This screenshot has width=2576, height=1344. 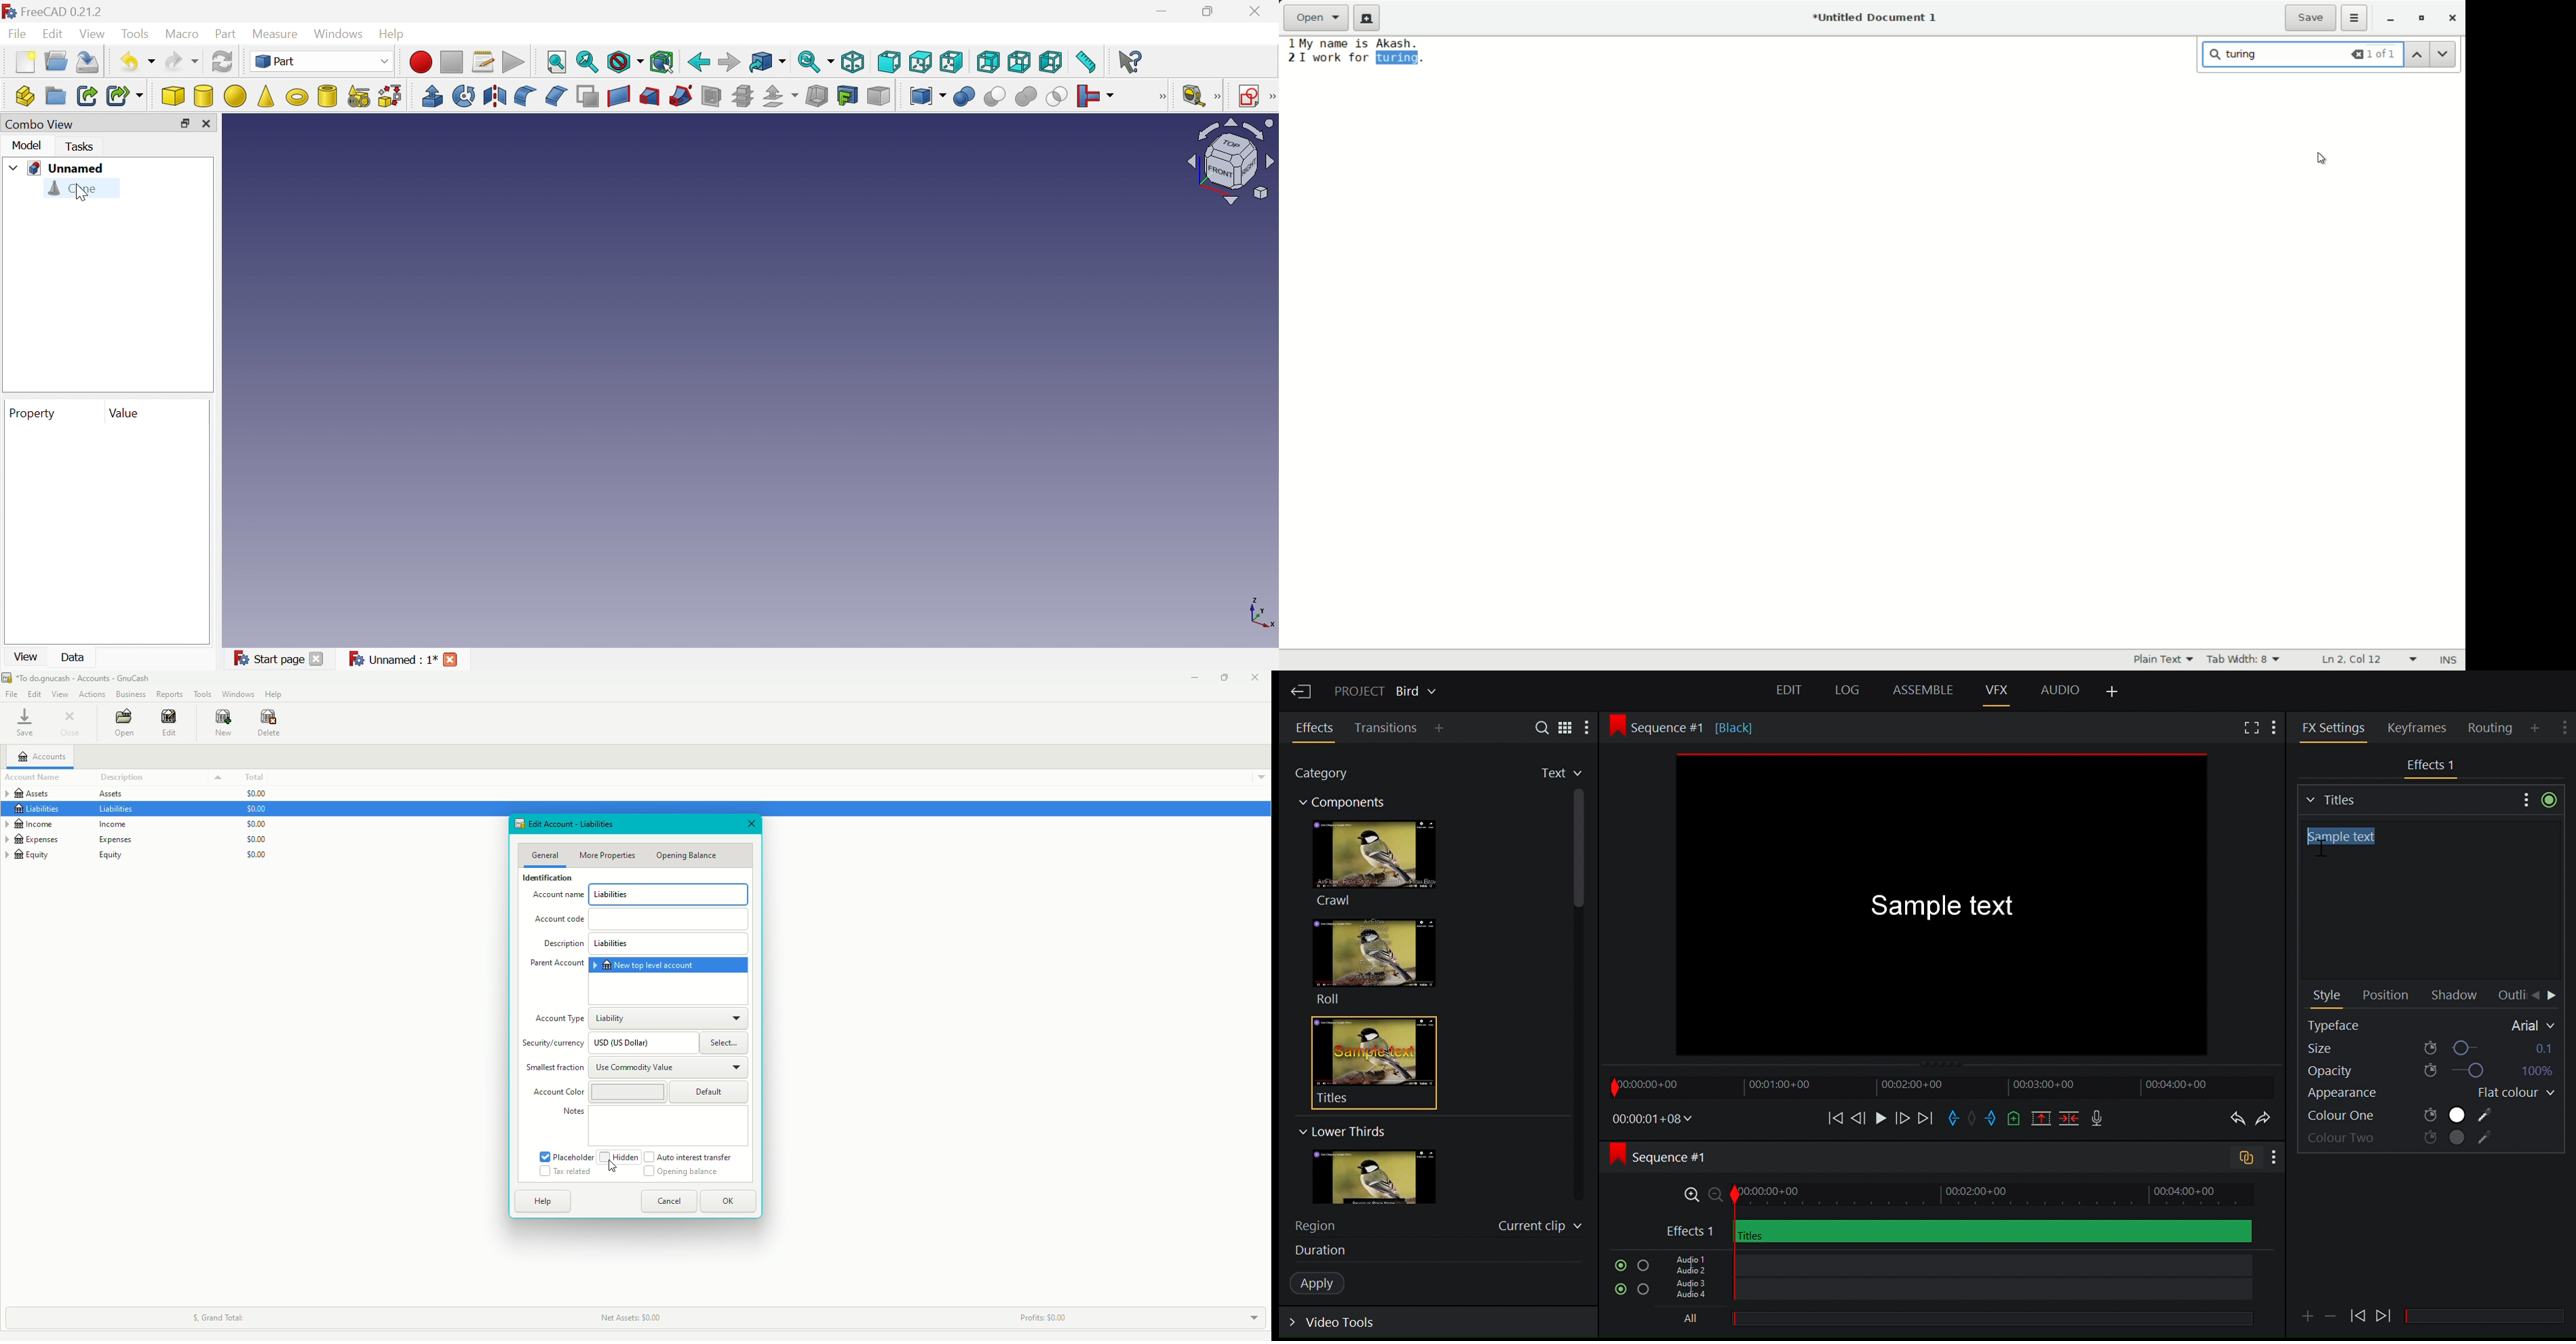 What do you see at coordinates (2356, 18) in the screenshot?
I see `more options` at bounding box center [2356, 18].